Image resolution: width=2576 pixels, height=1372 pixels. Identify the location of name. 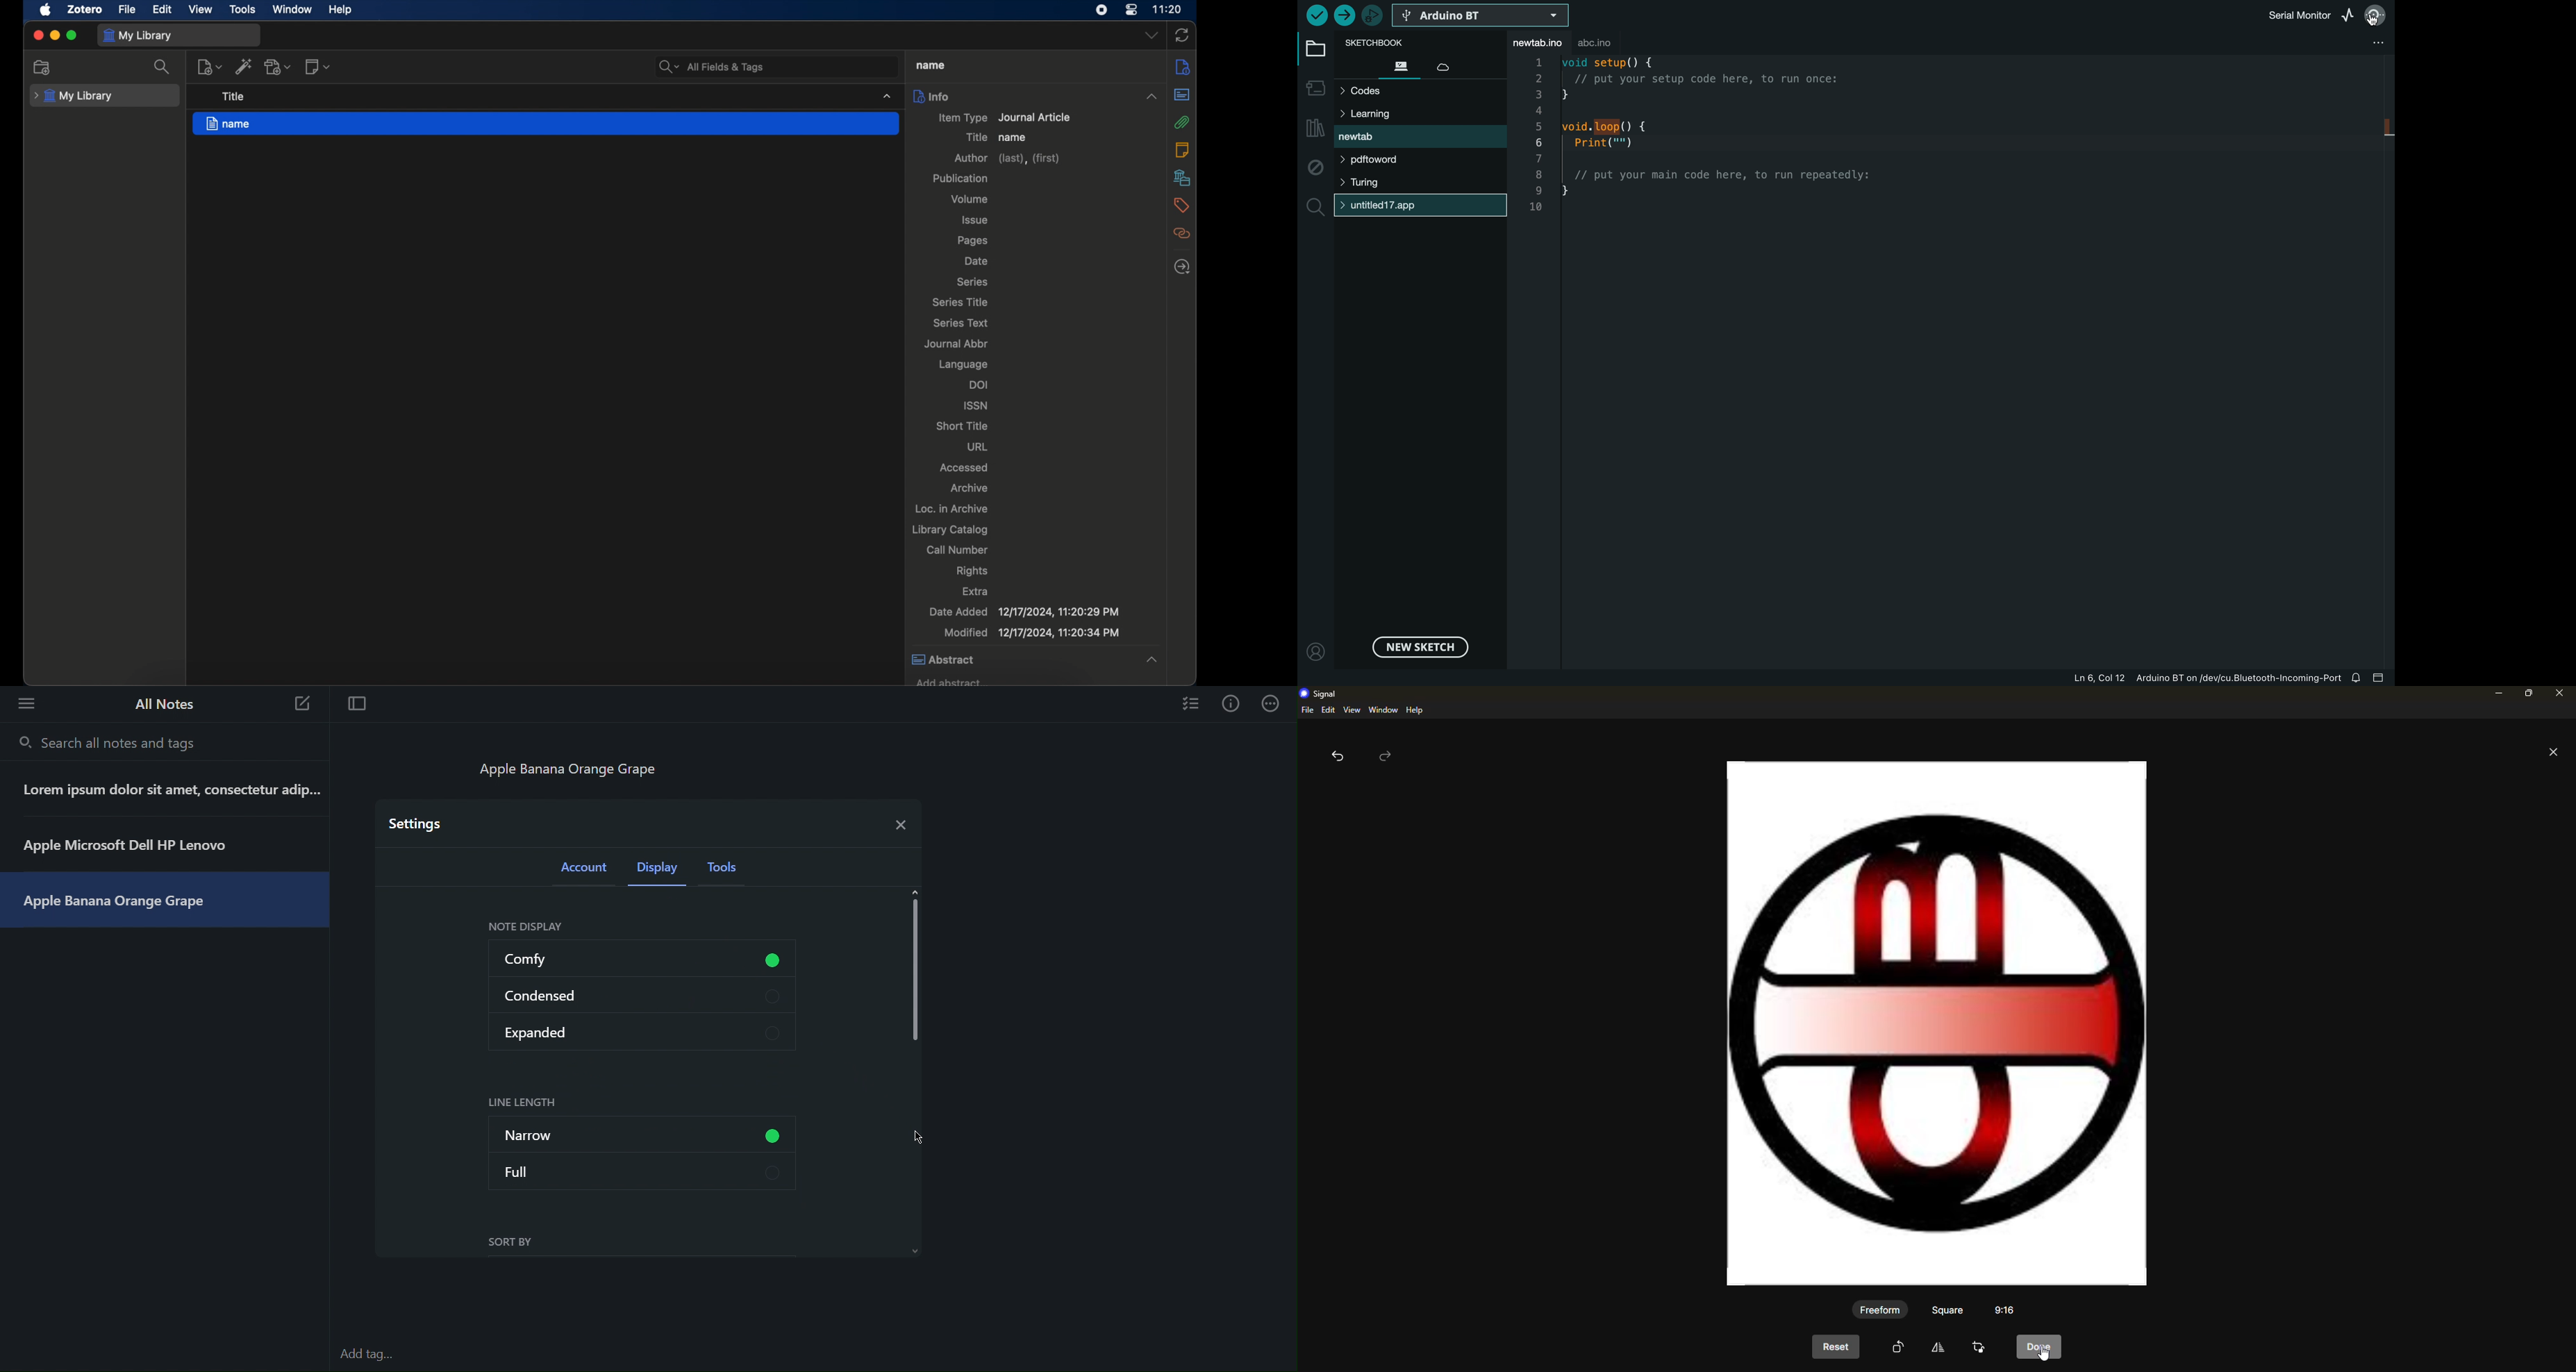
(1015, 138).